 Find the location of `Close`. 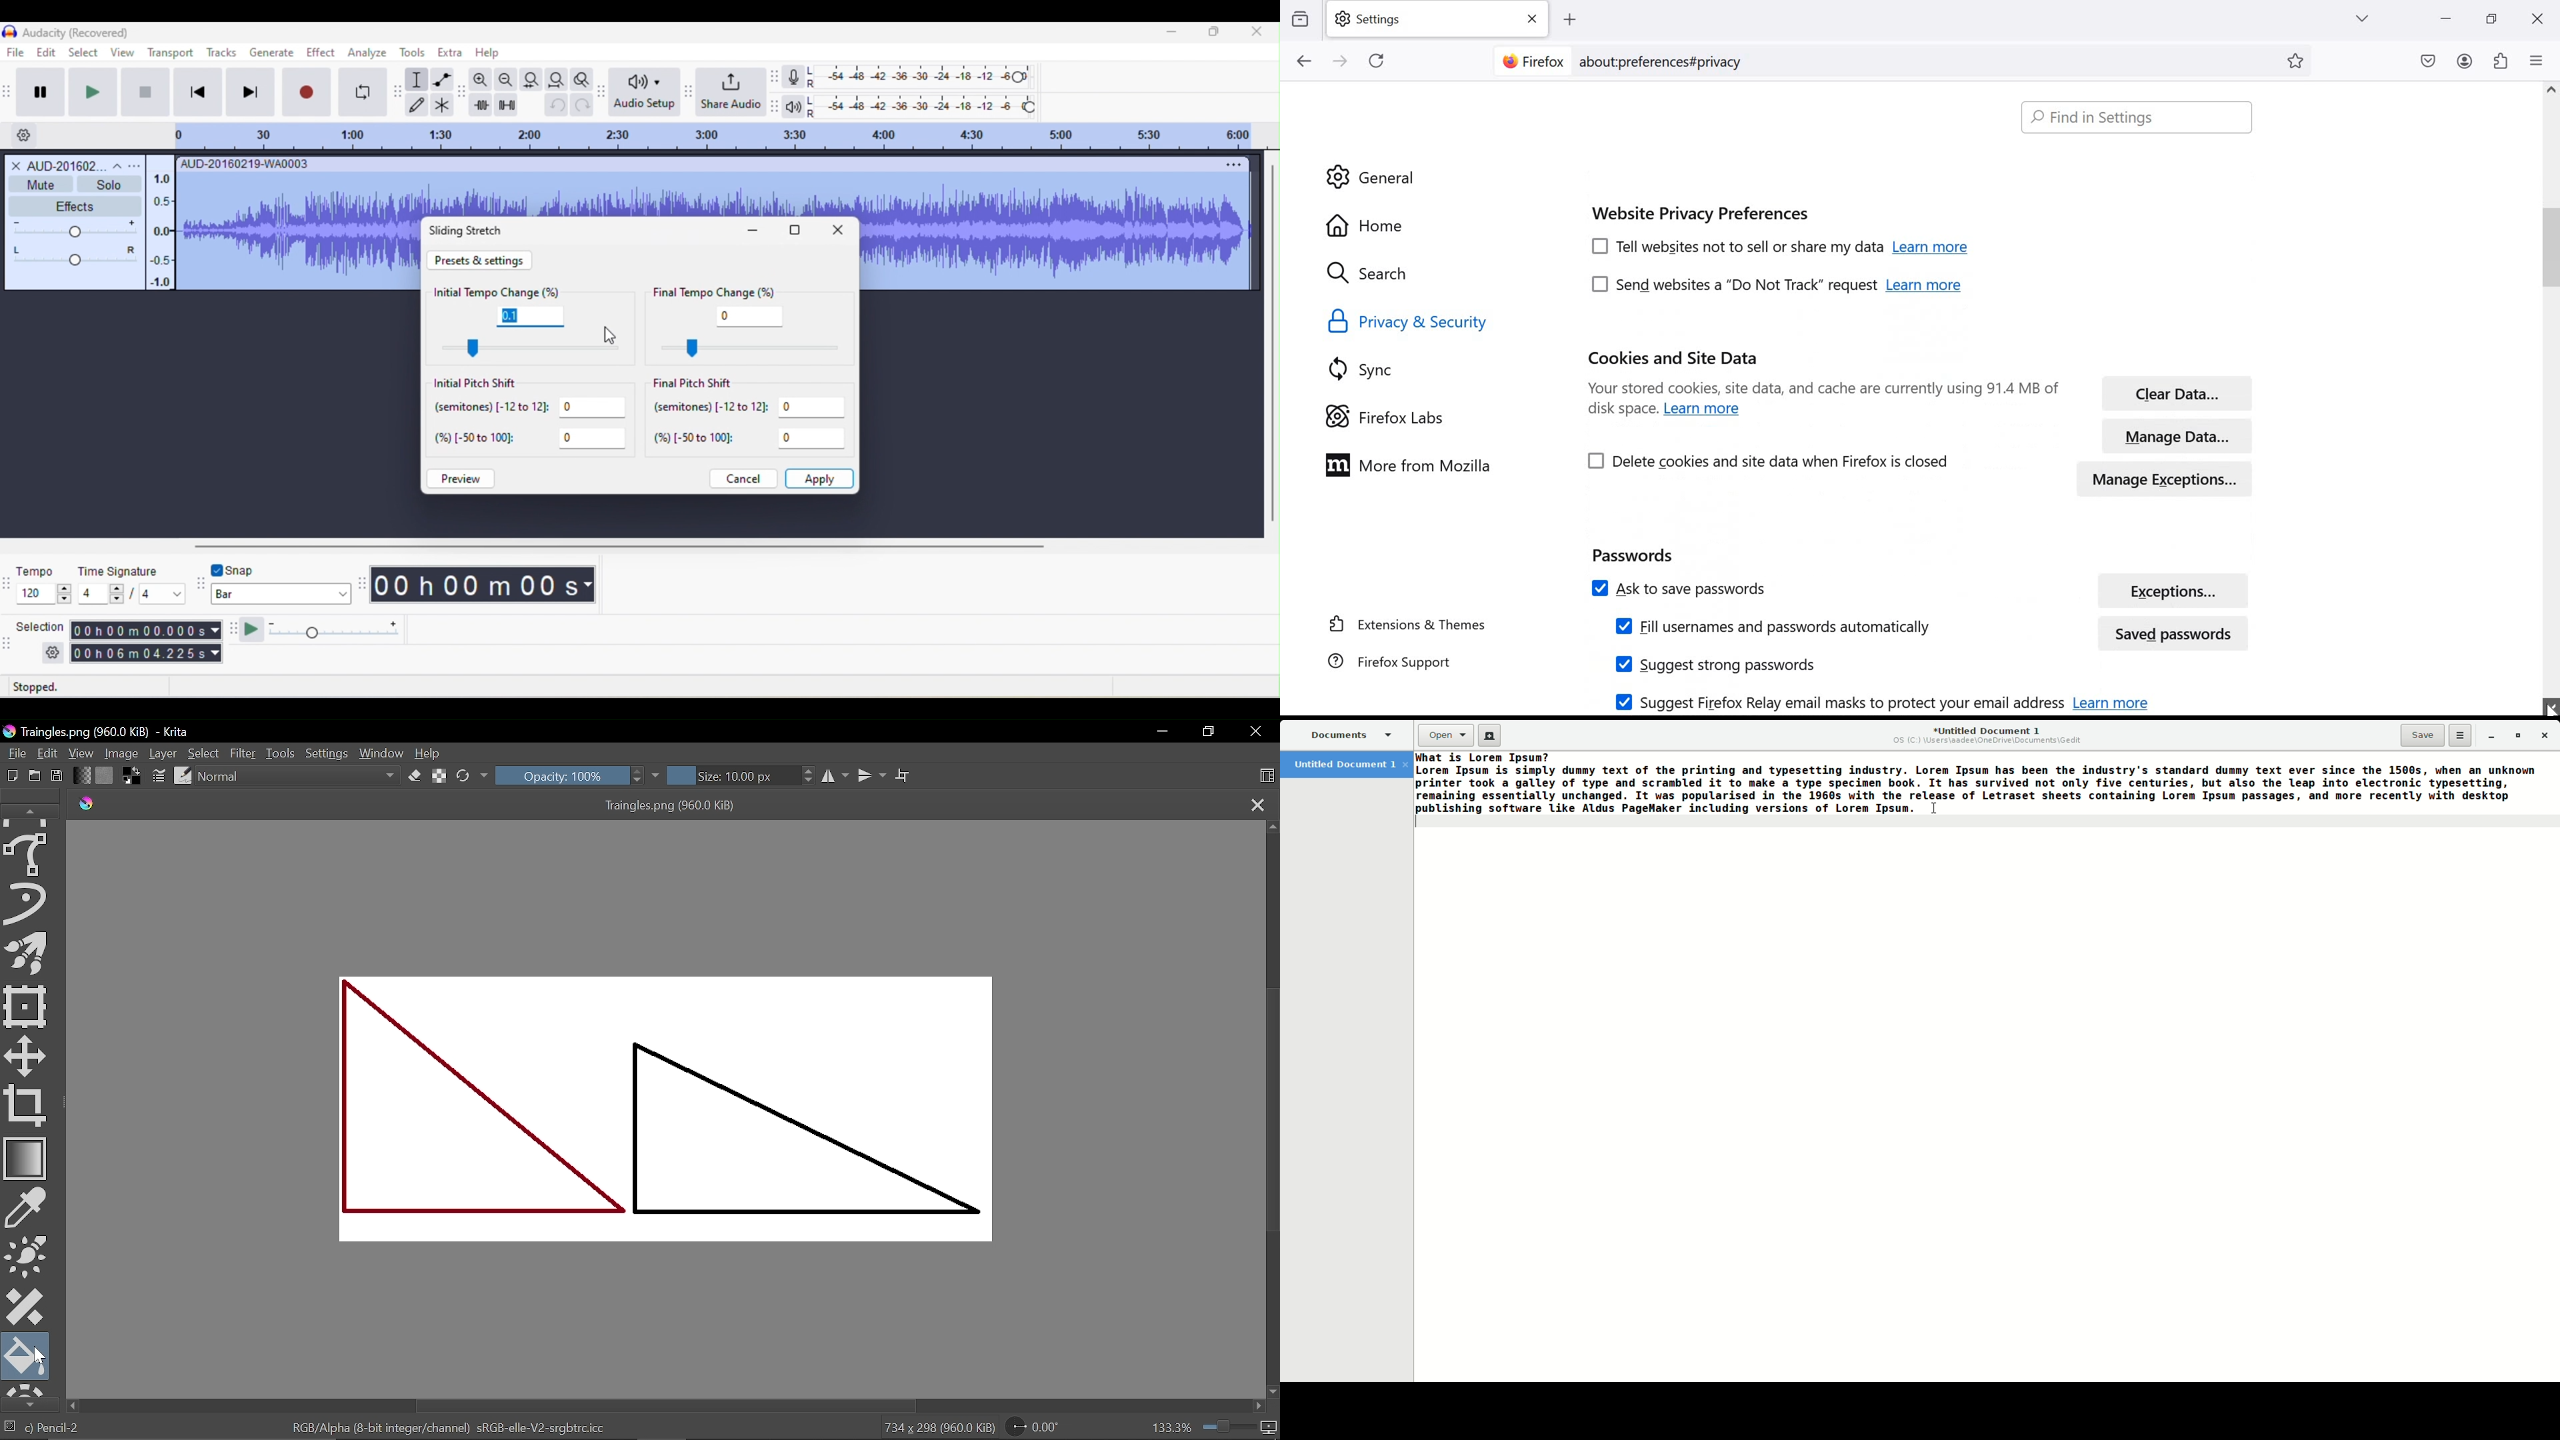

Close is located at coordinates (2545, 734).